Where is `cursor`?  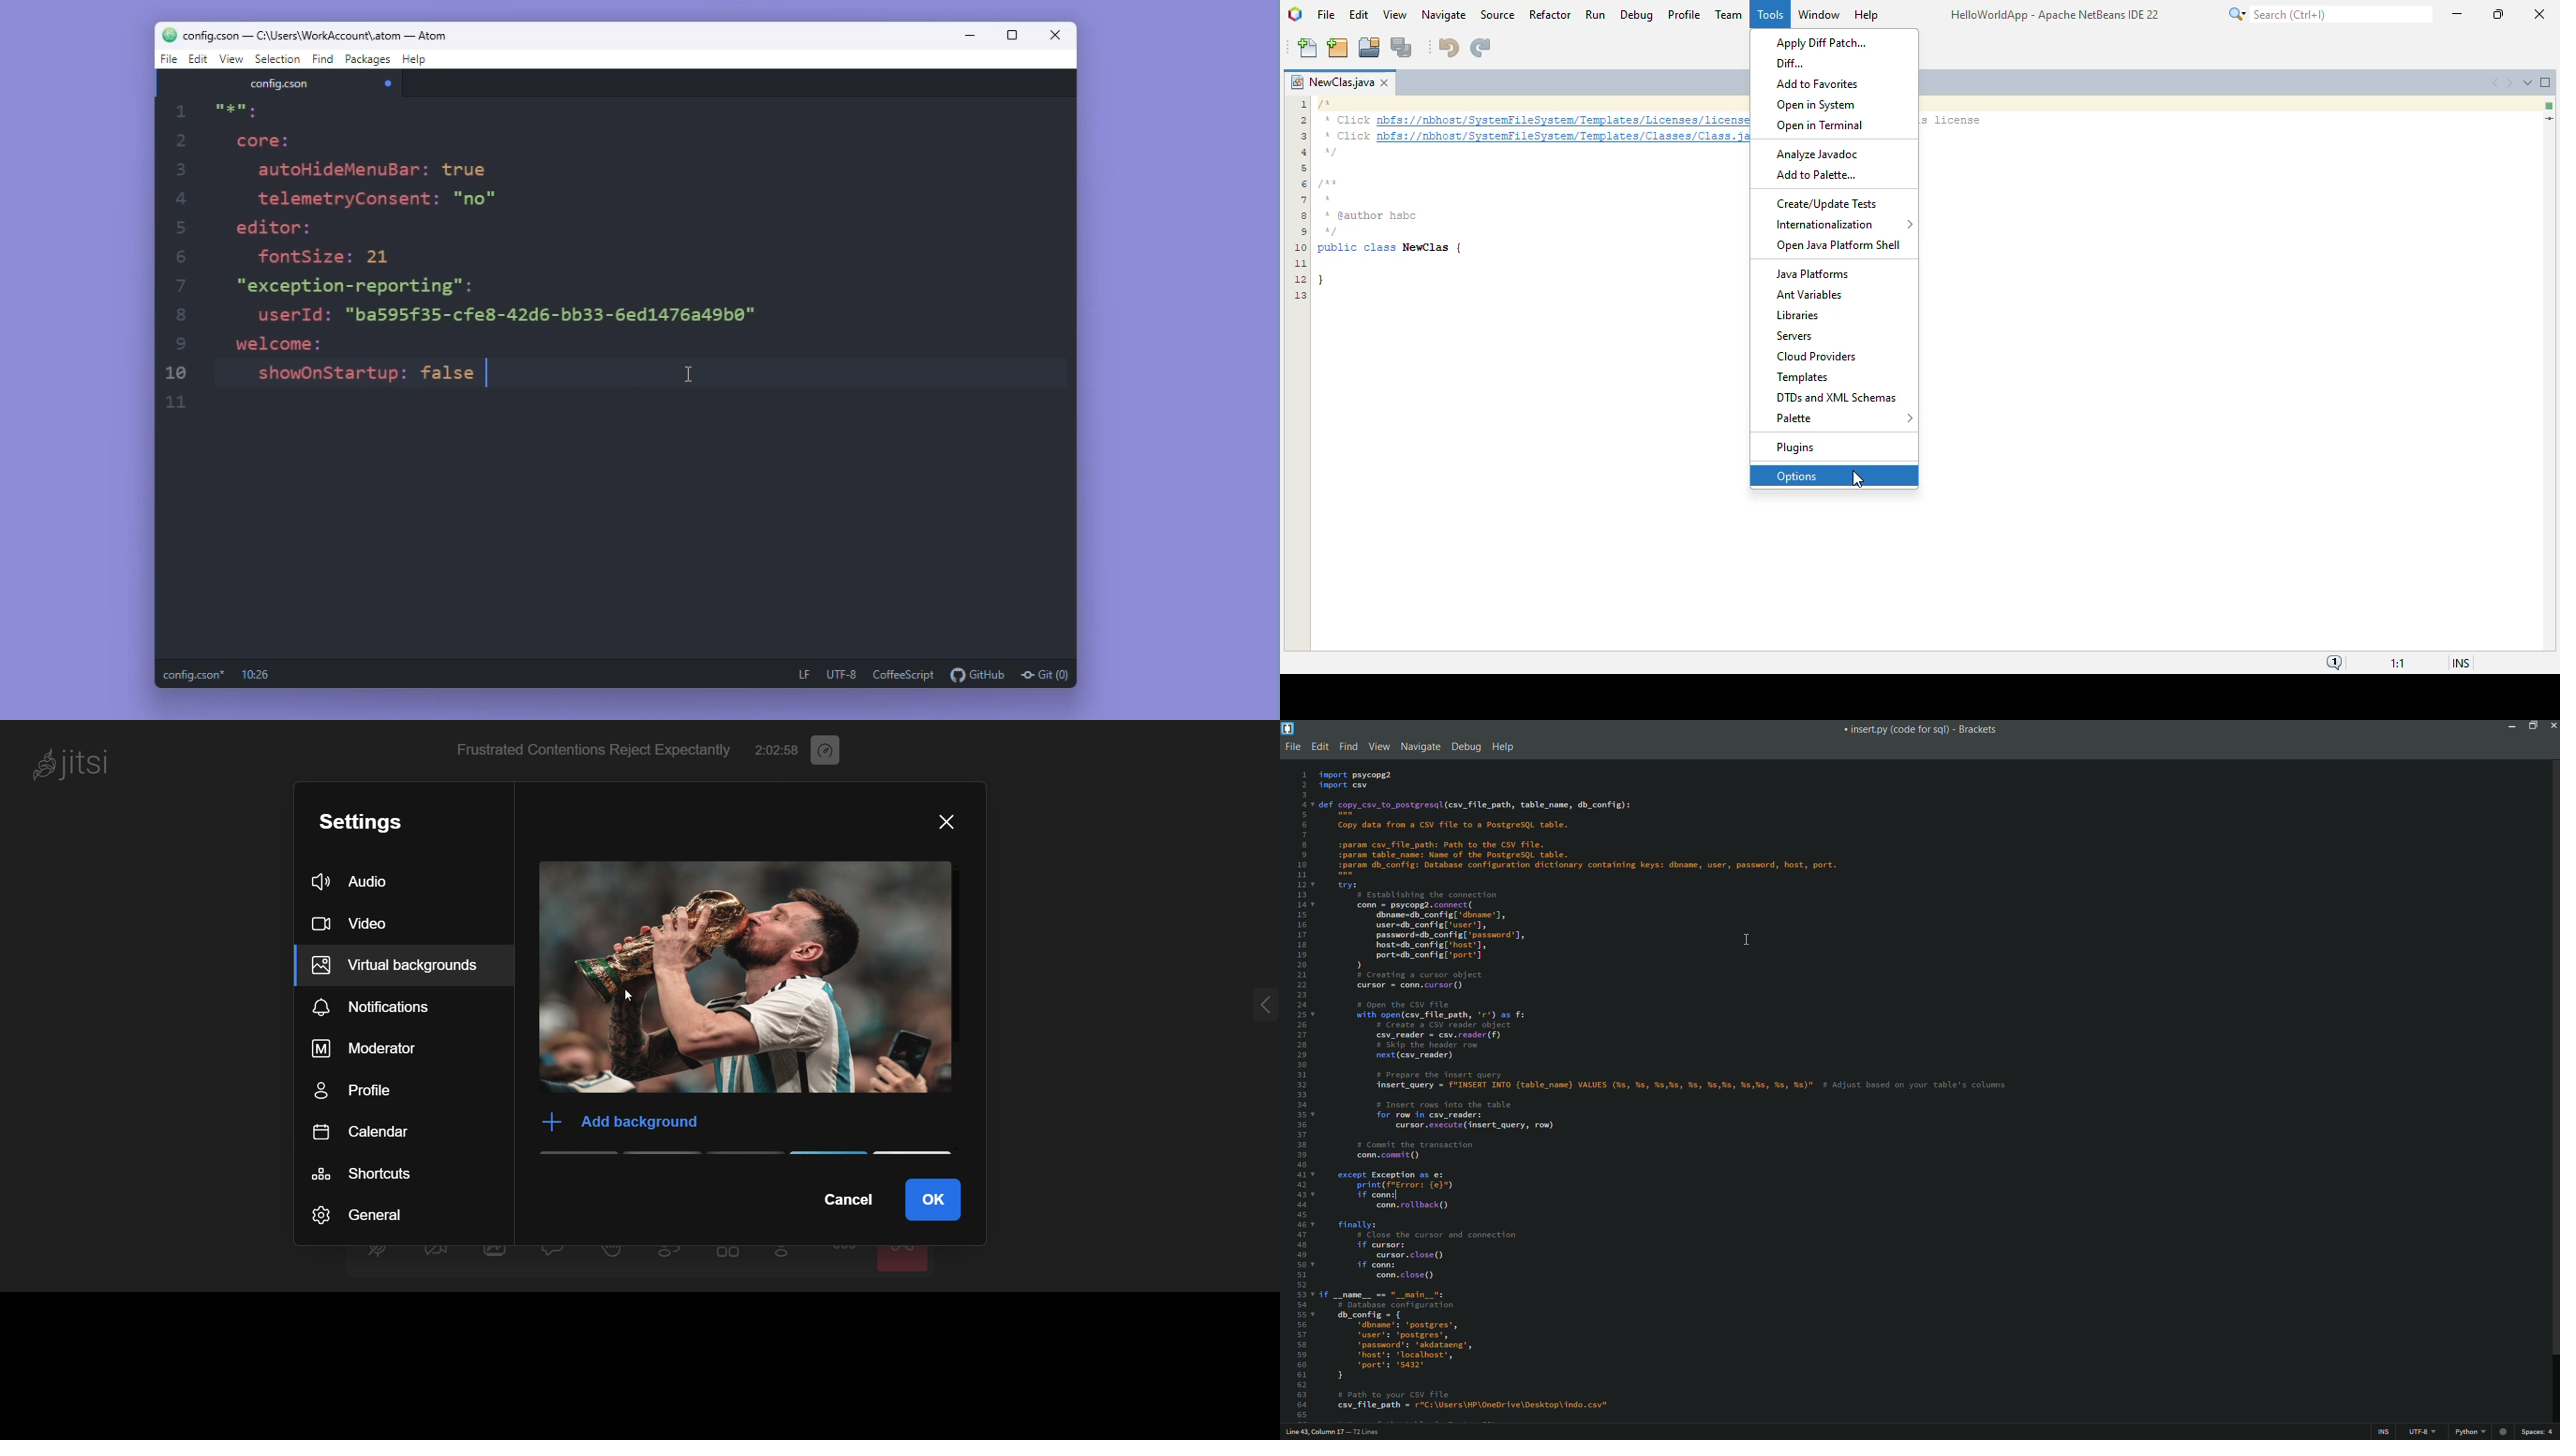 cursor is located at coordinates (689, 372).